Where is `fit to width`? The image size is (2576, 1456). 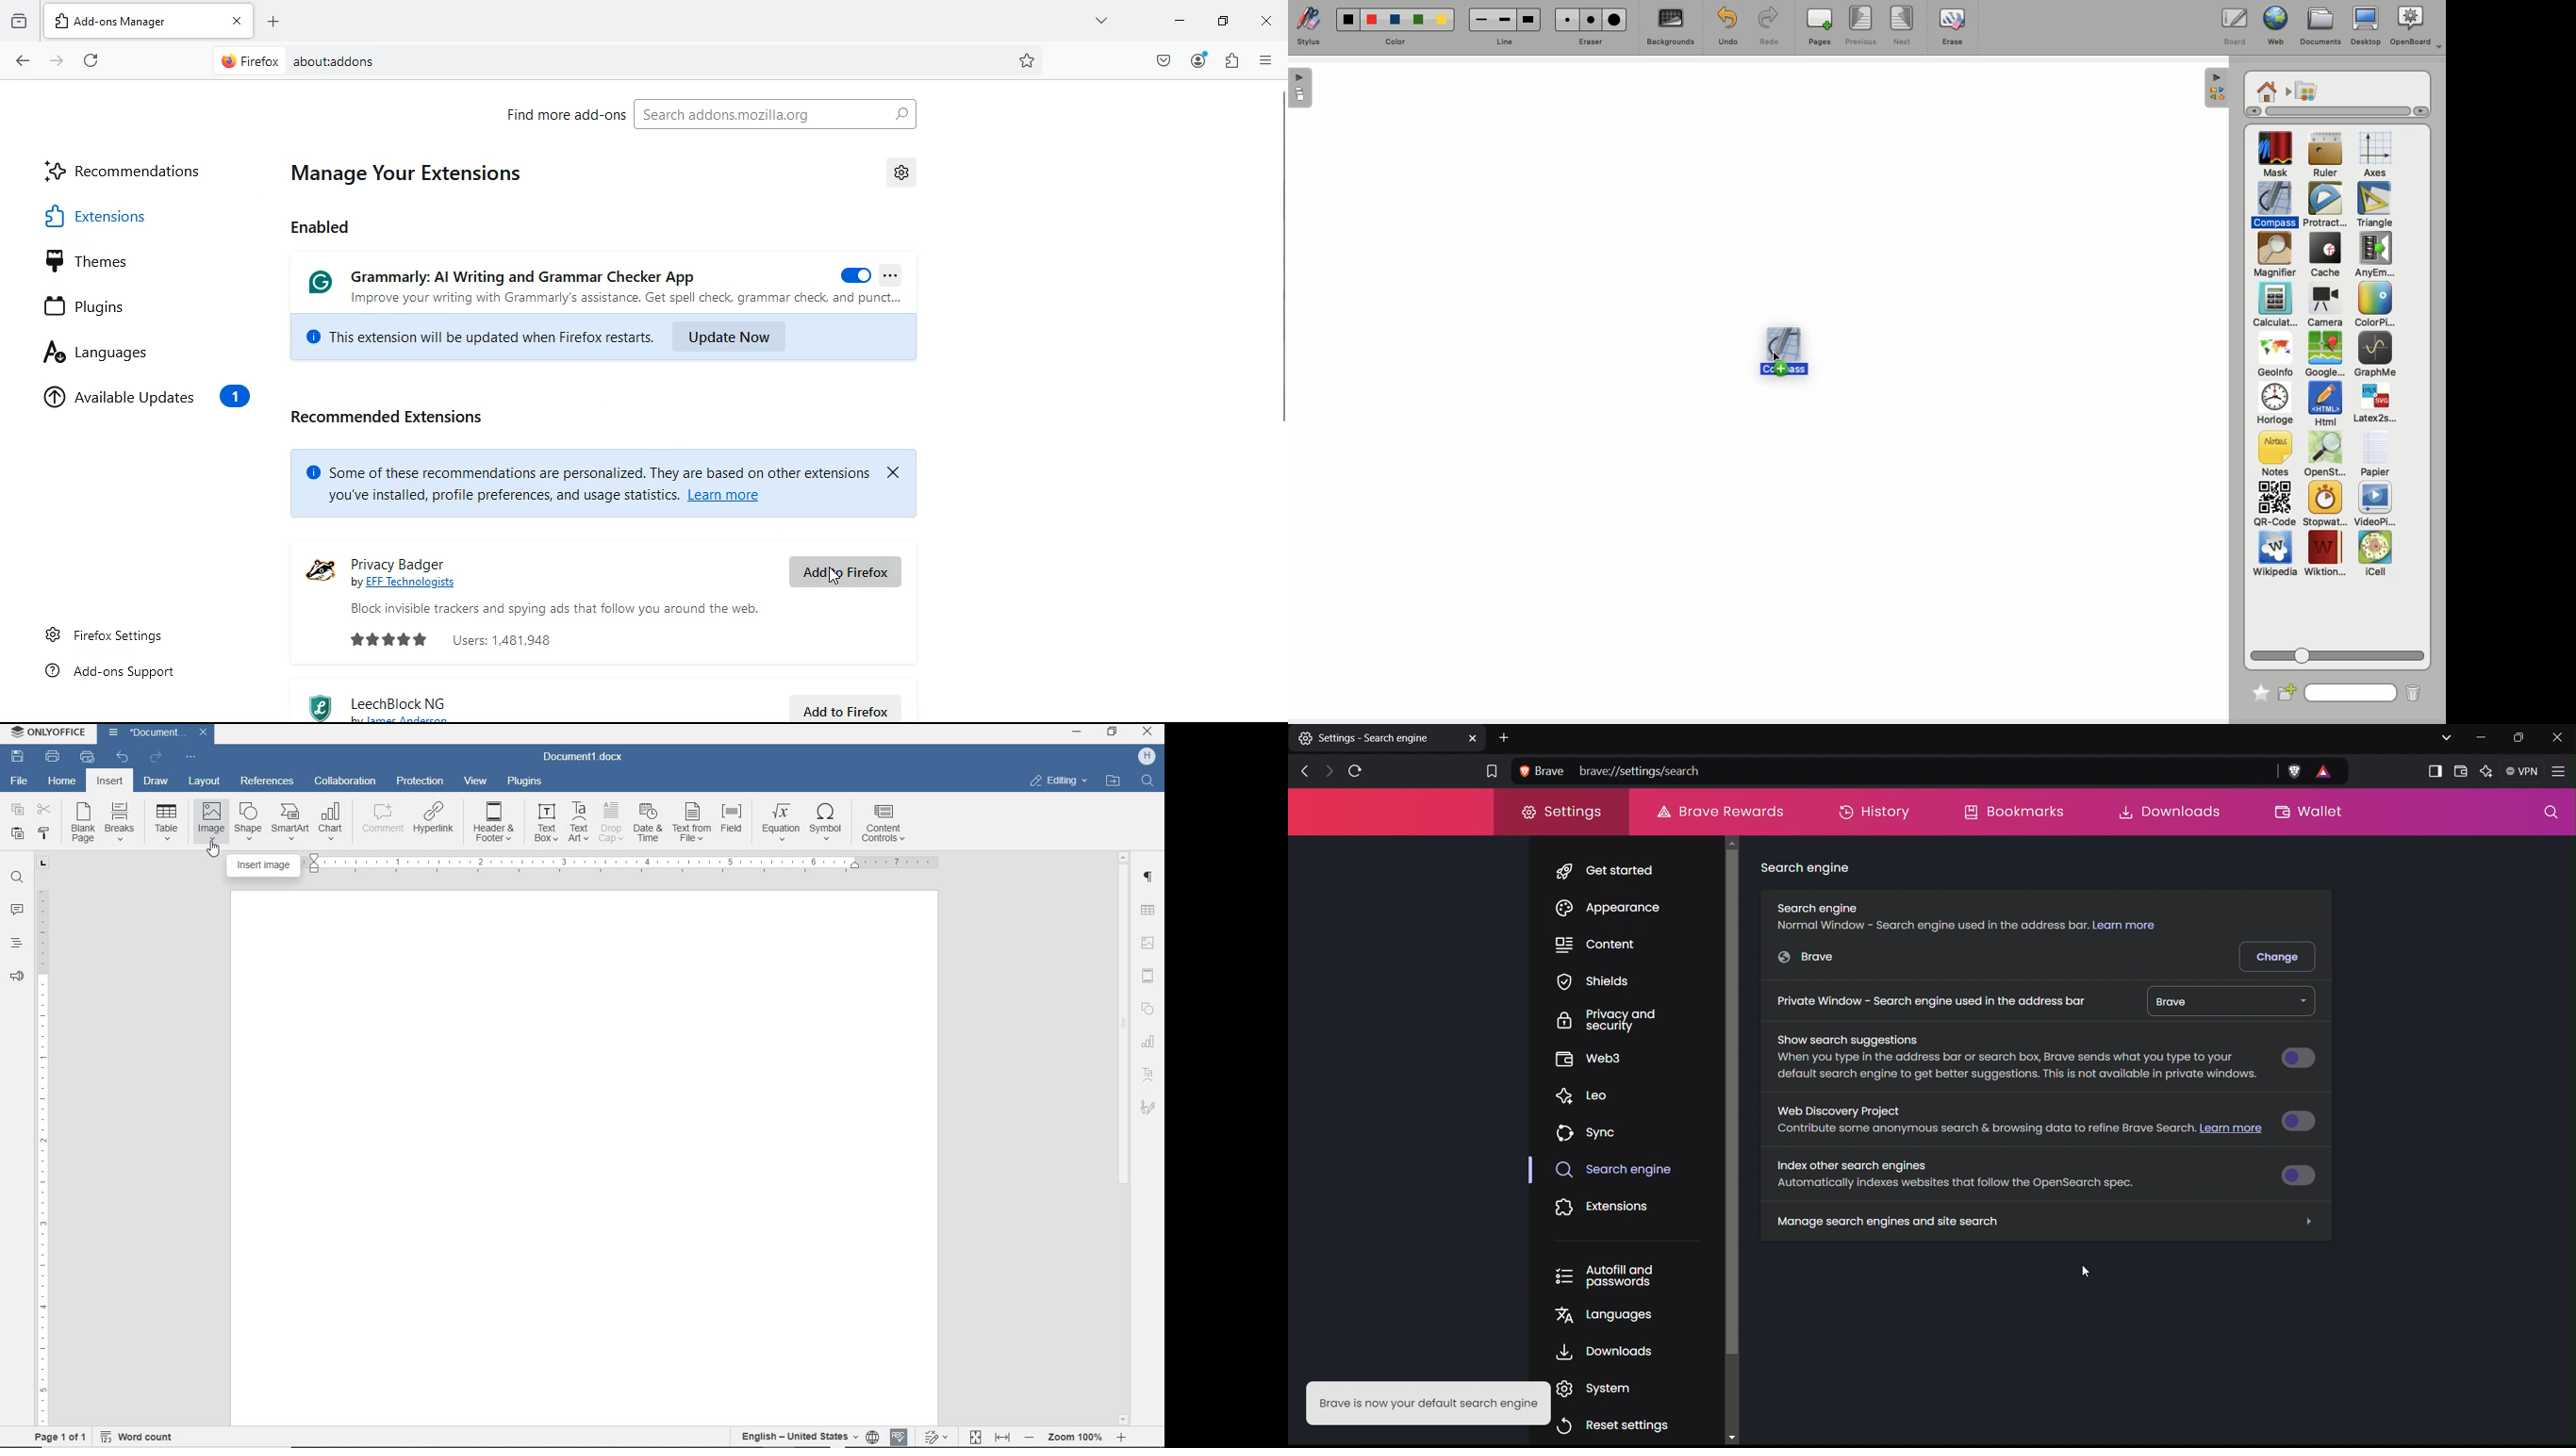 fit to width is located at coordinates (1003, 1438).